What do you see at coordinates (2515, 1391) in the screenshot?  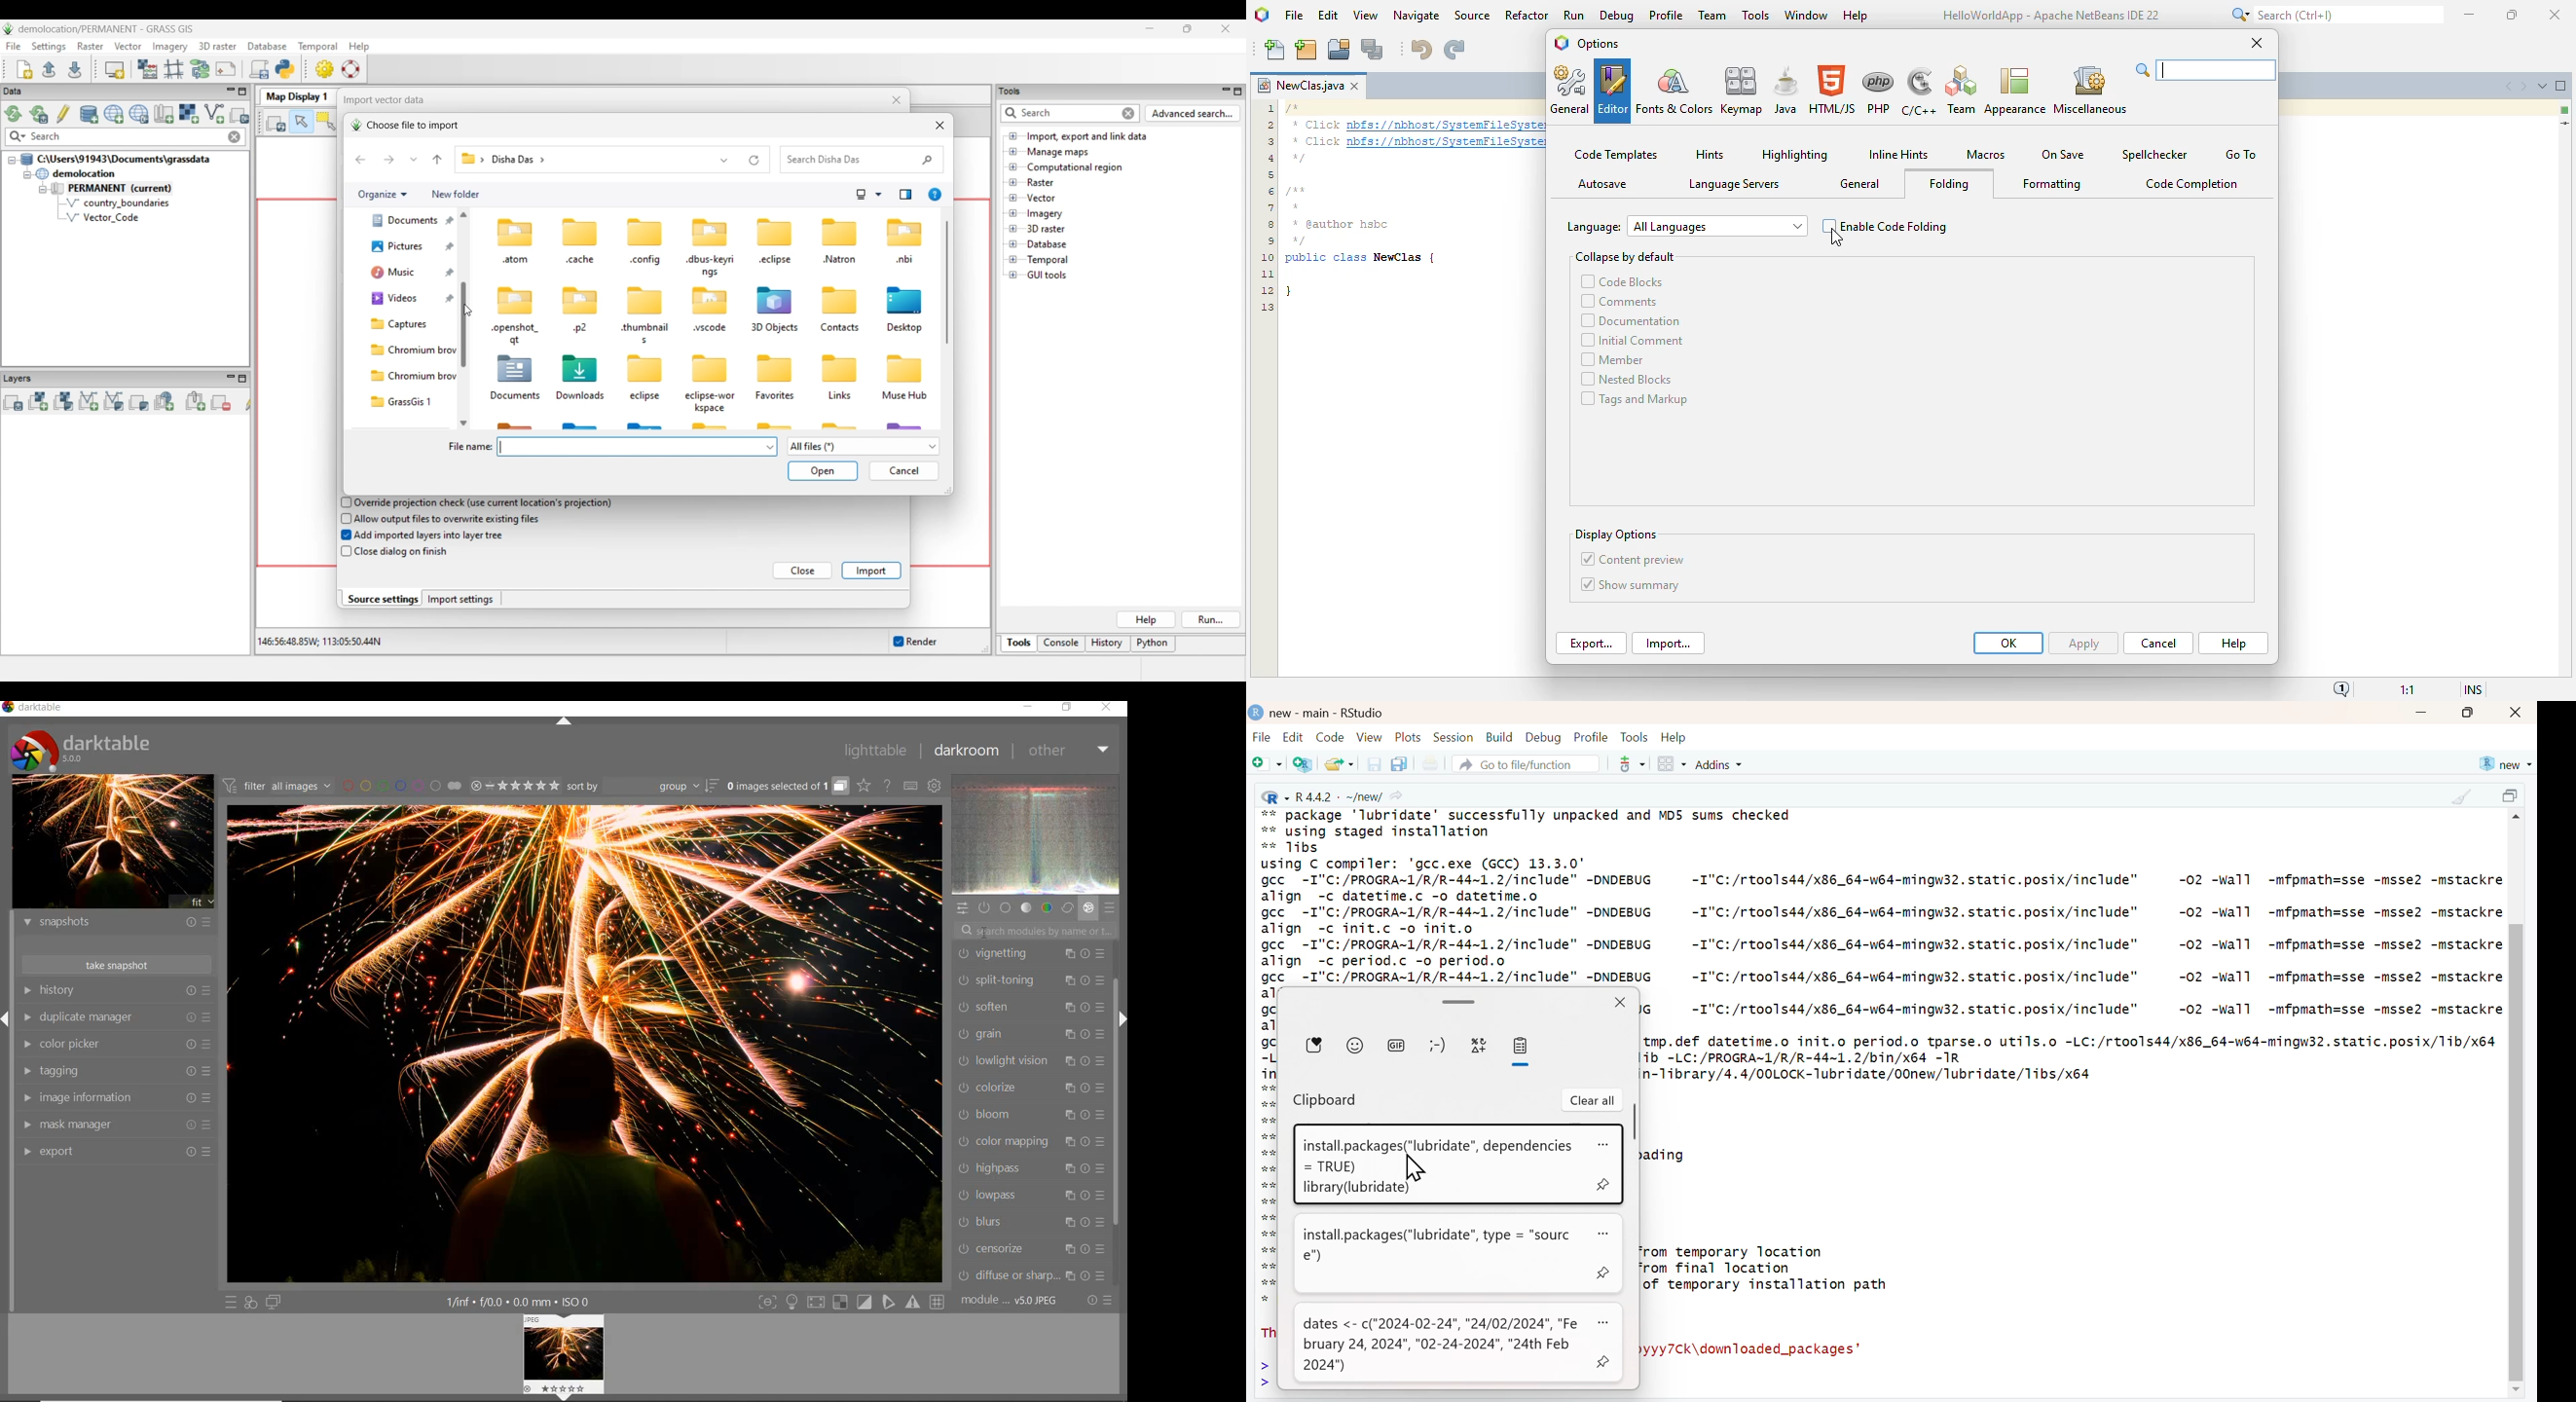 I see `scroll down` at bounding box center [2515, 1391].